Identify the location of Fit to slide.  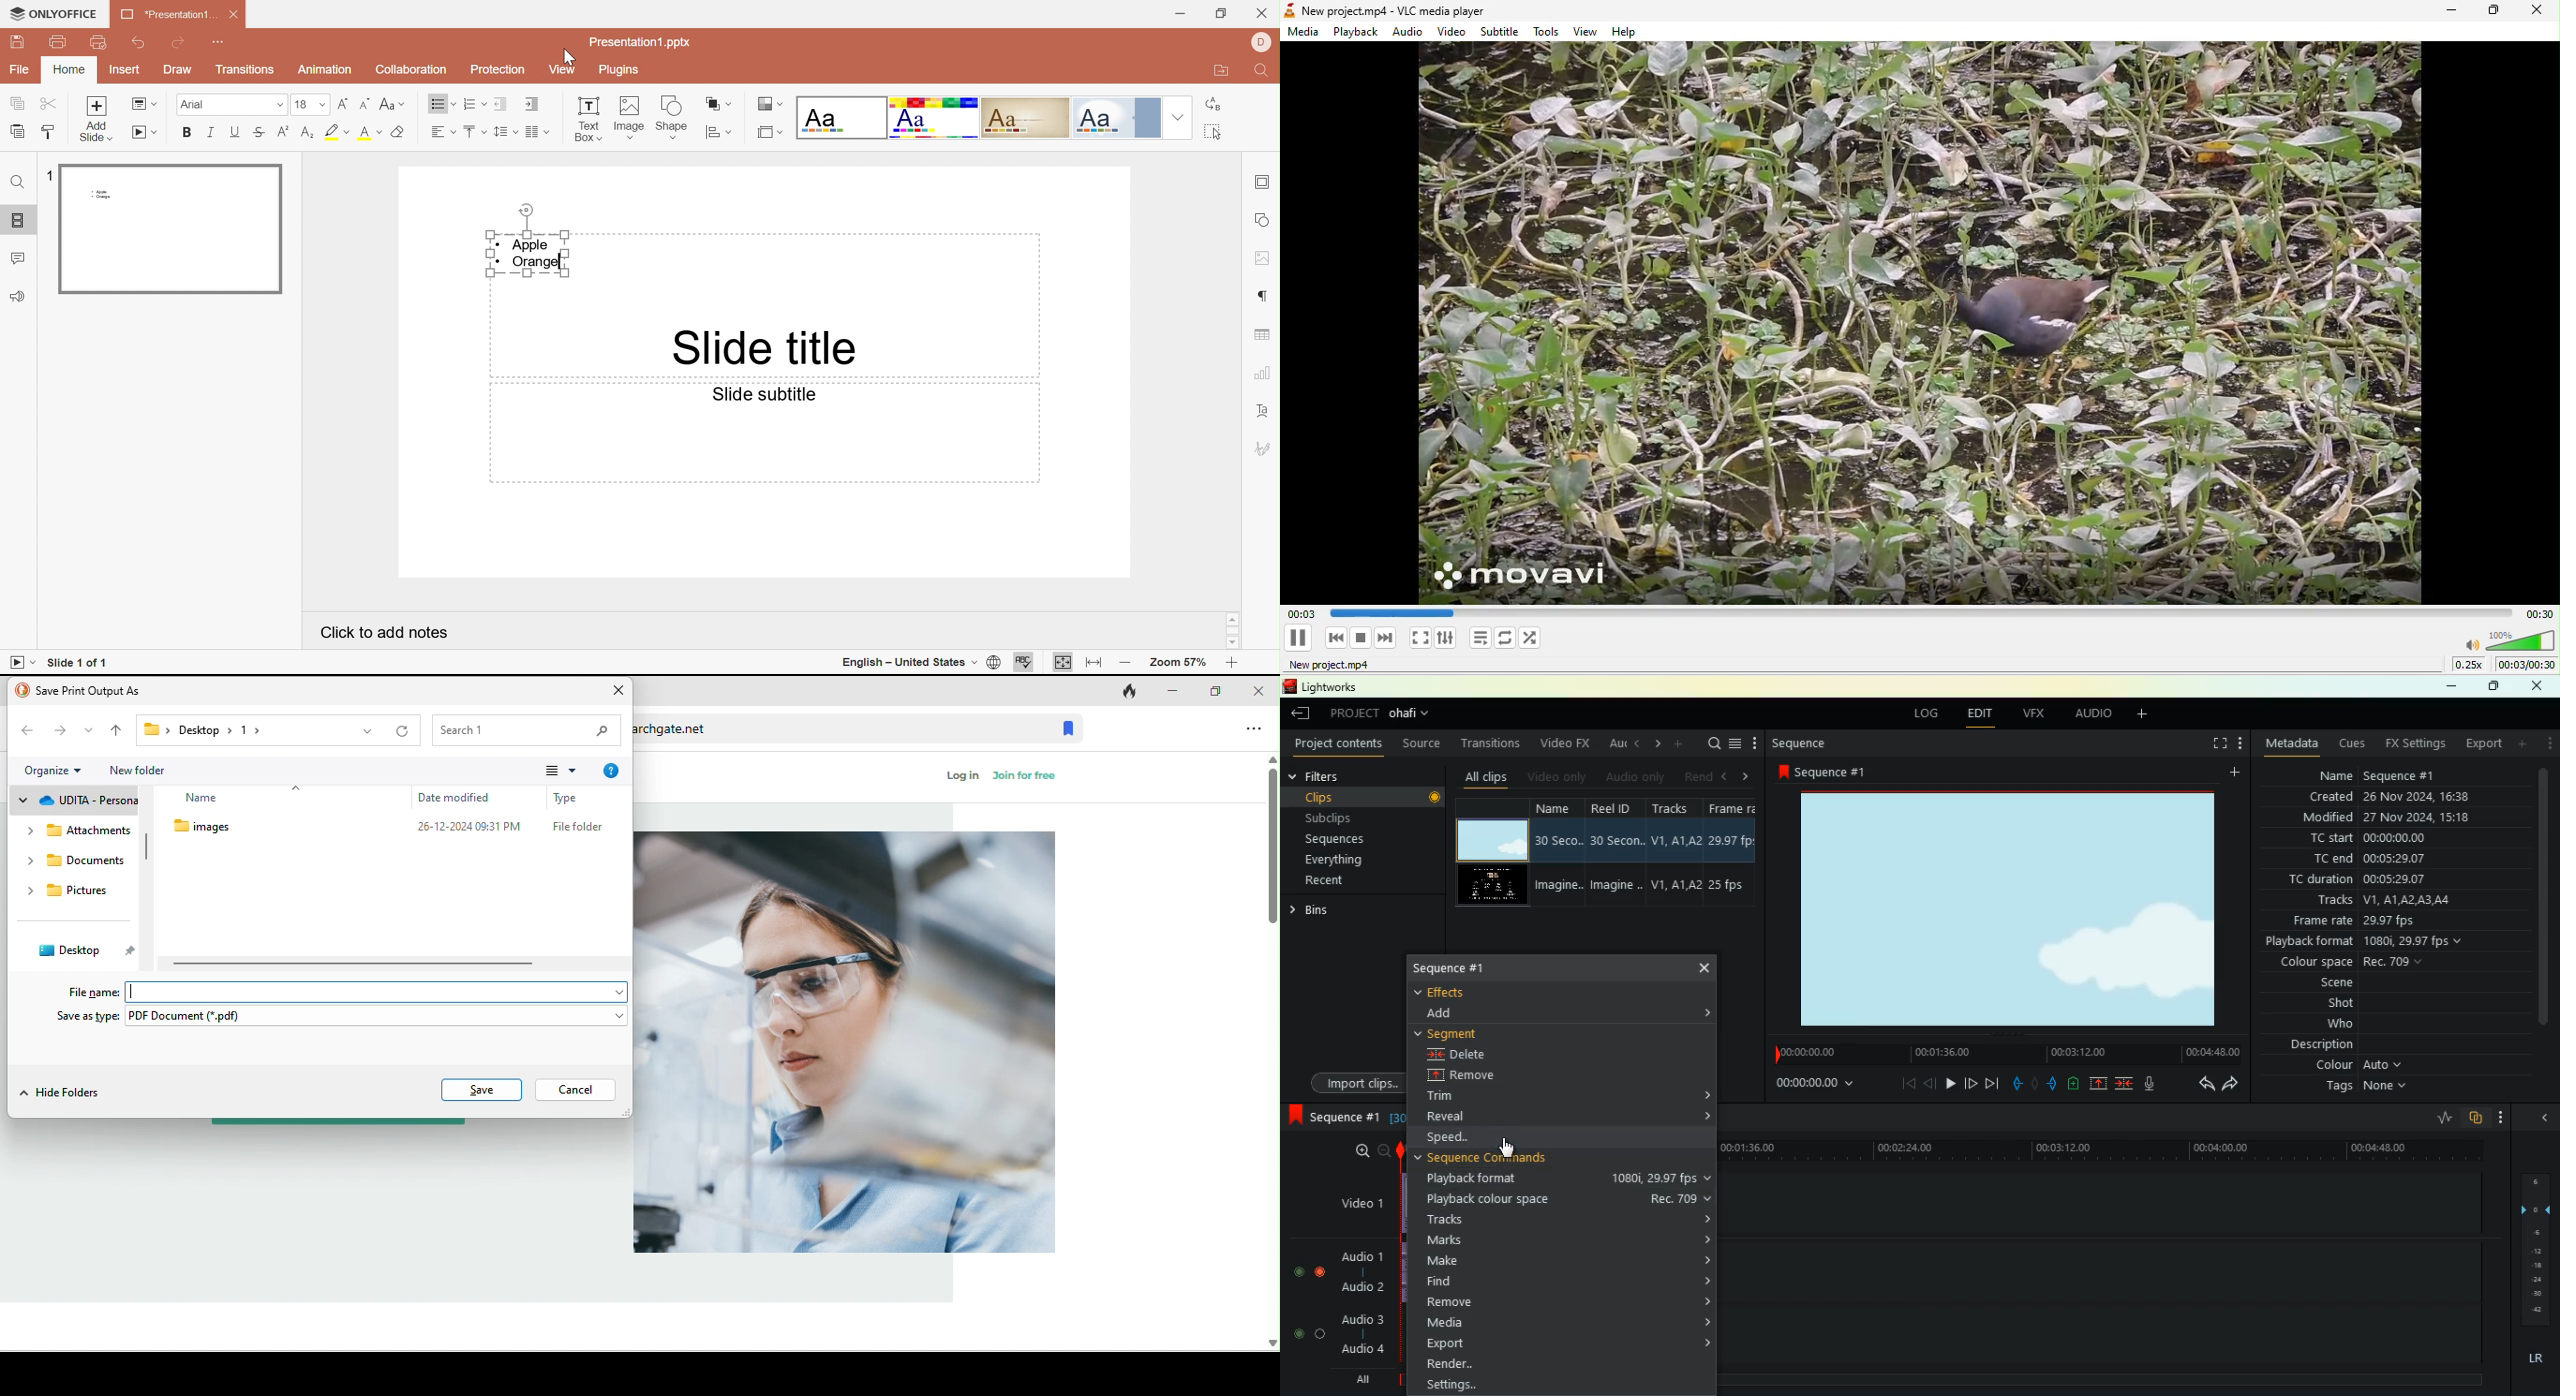
(1063, 663).